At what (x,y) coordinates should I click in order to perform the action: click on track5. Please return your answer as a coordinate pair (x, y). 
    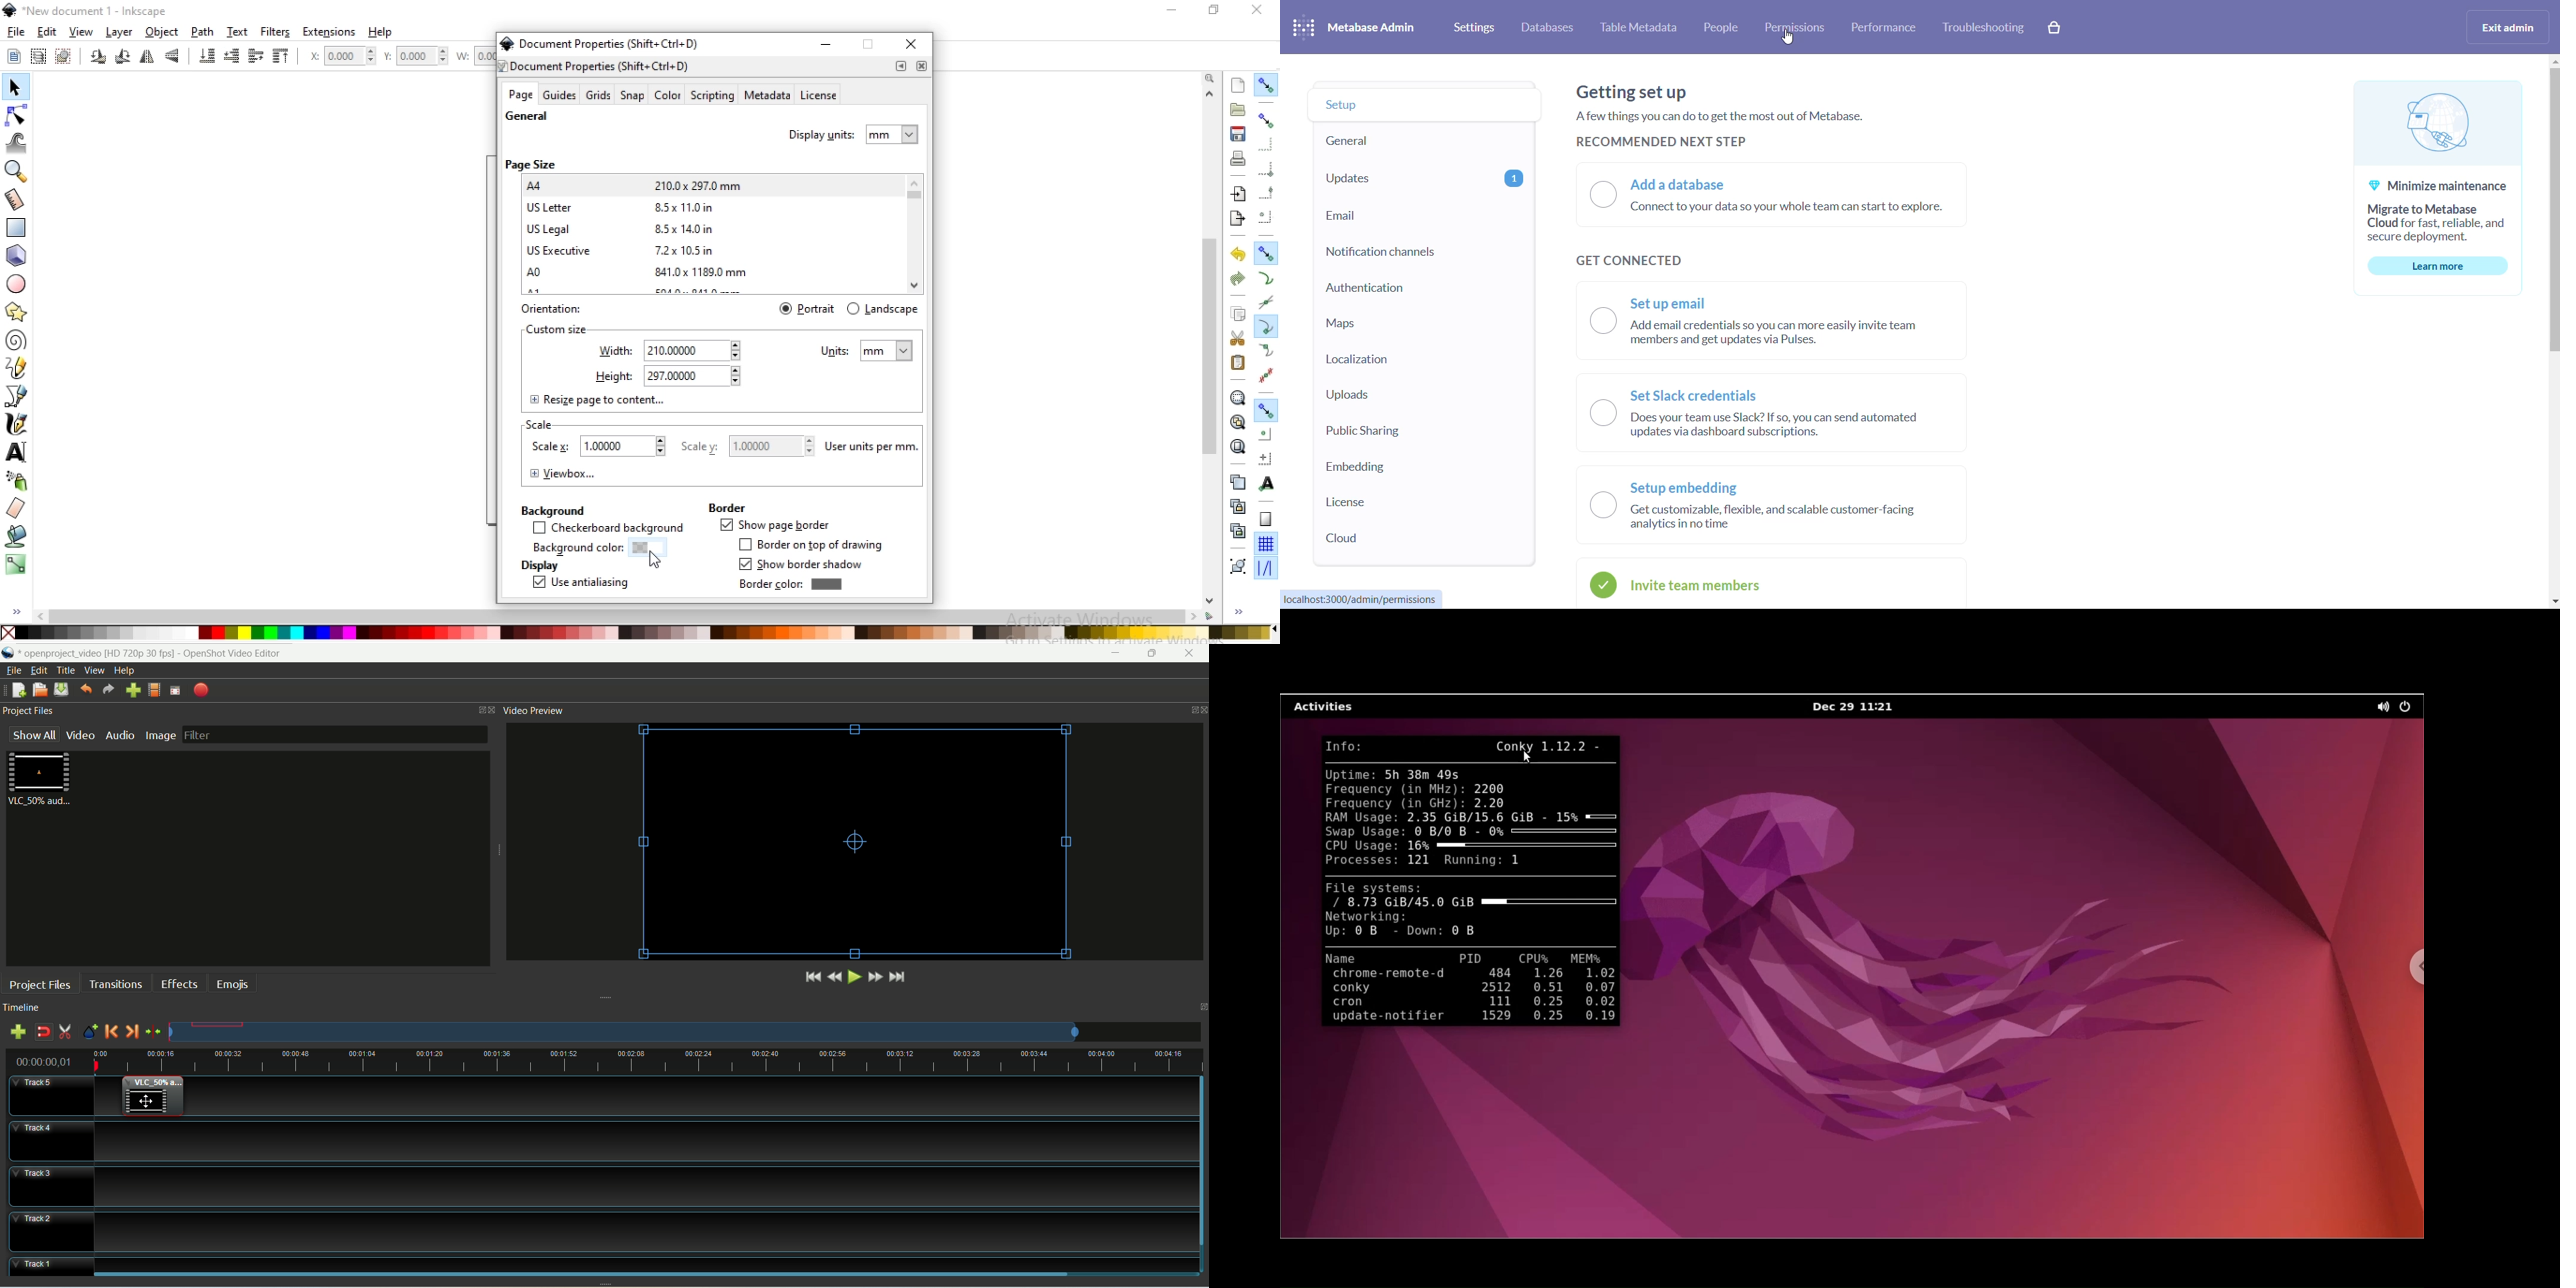
    Looking at the image, I should click on (52, 1096).